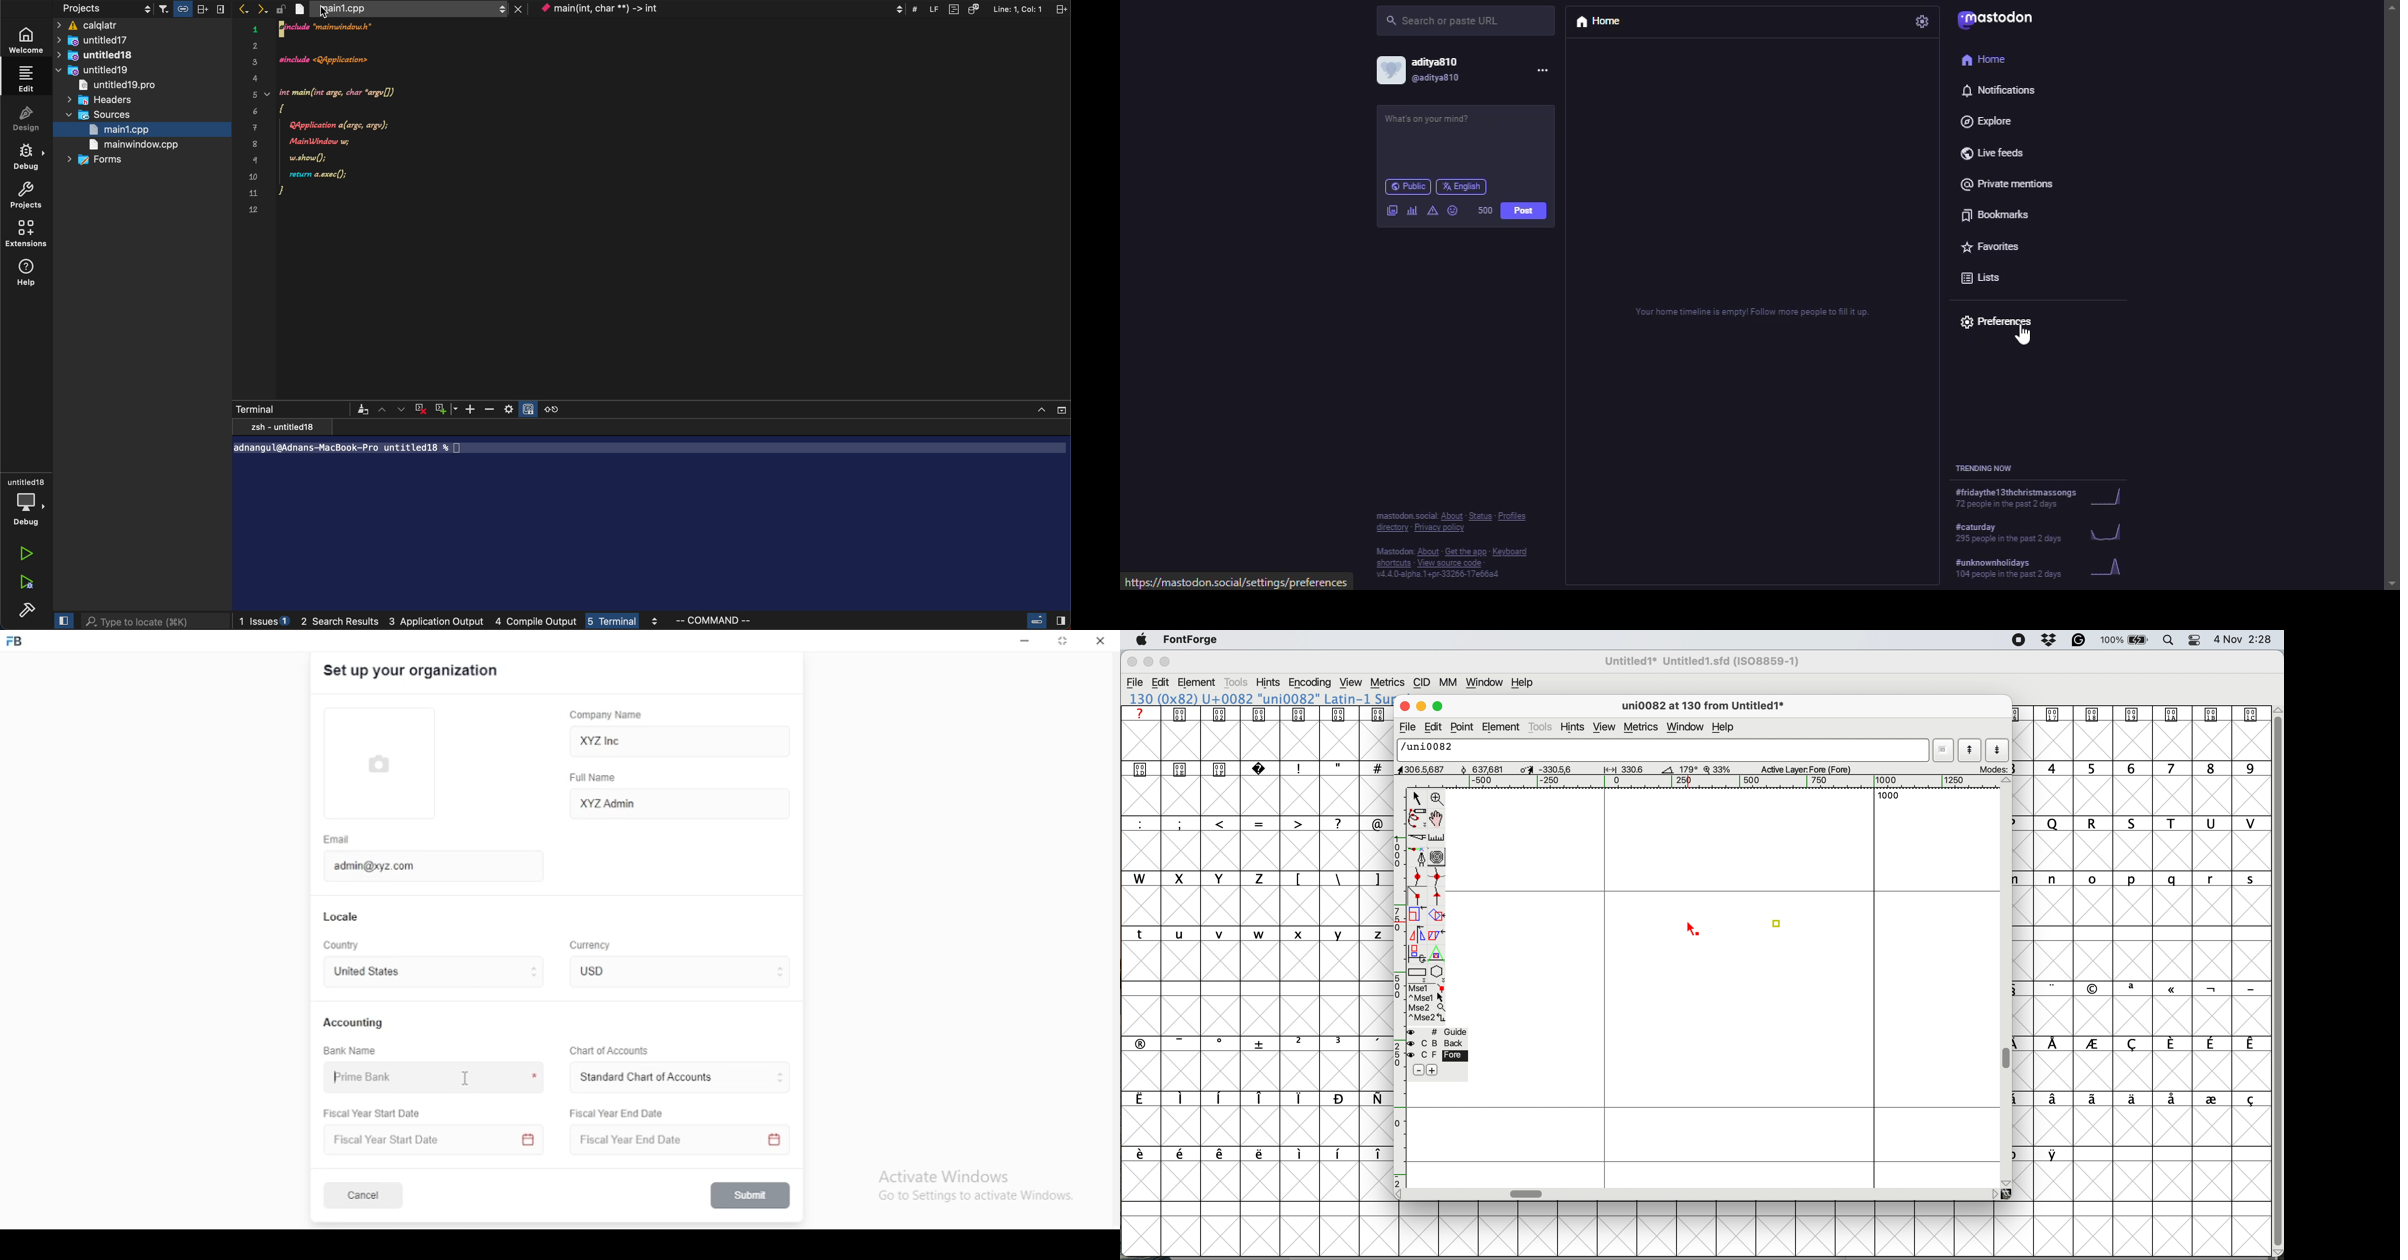 This screenshot has height=1260, width=2408. What do you see at coordinates (606, 715) in the screenshot?
I see `company name` at bounding box center [606, 715].